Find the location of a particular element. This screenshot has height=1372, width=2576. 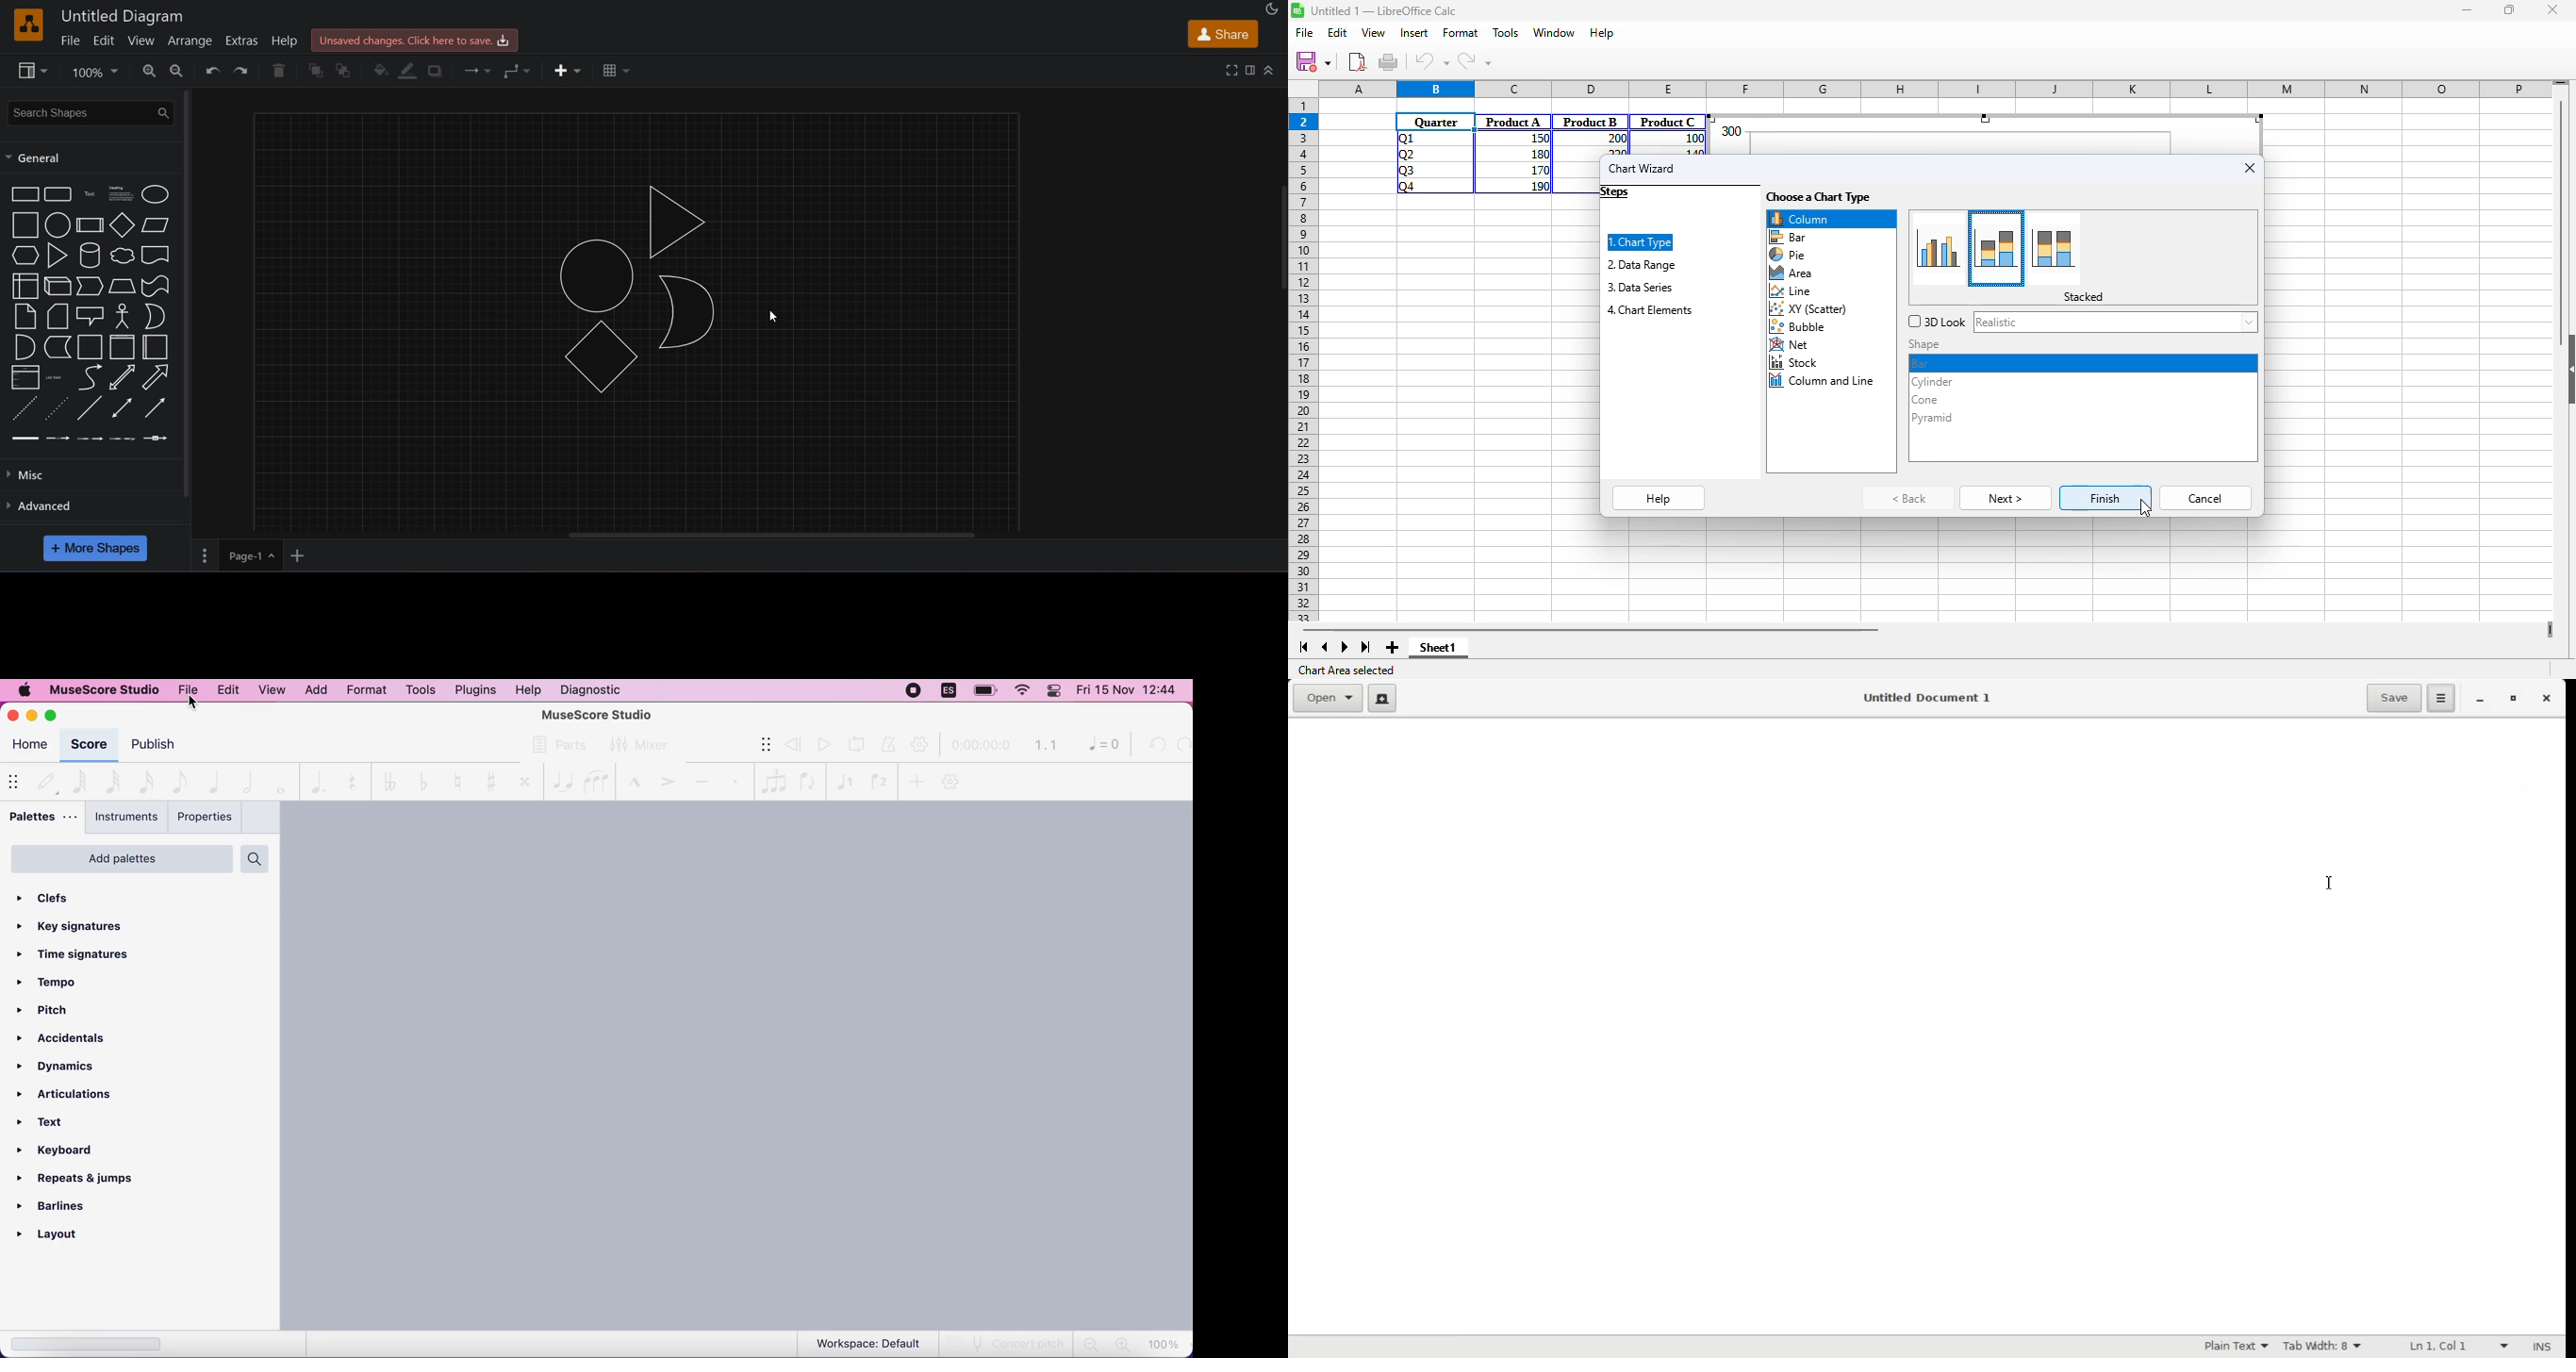

accidentals is located at coordinates (72, 1039).